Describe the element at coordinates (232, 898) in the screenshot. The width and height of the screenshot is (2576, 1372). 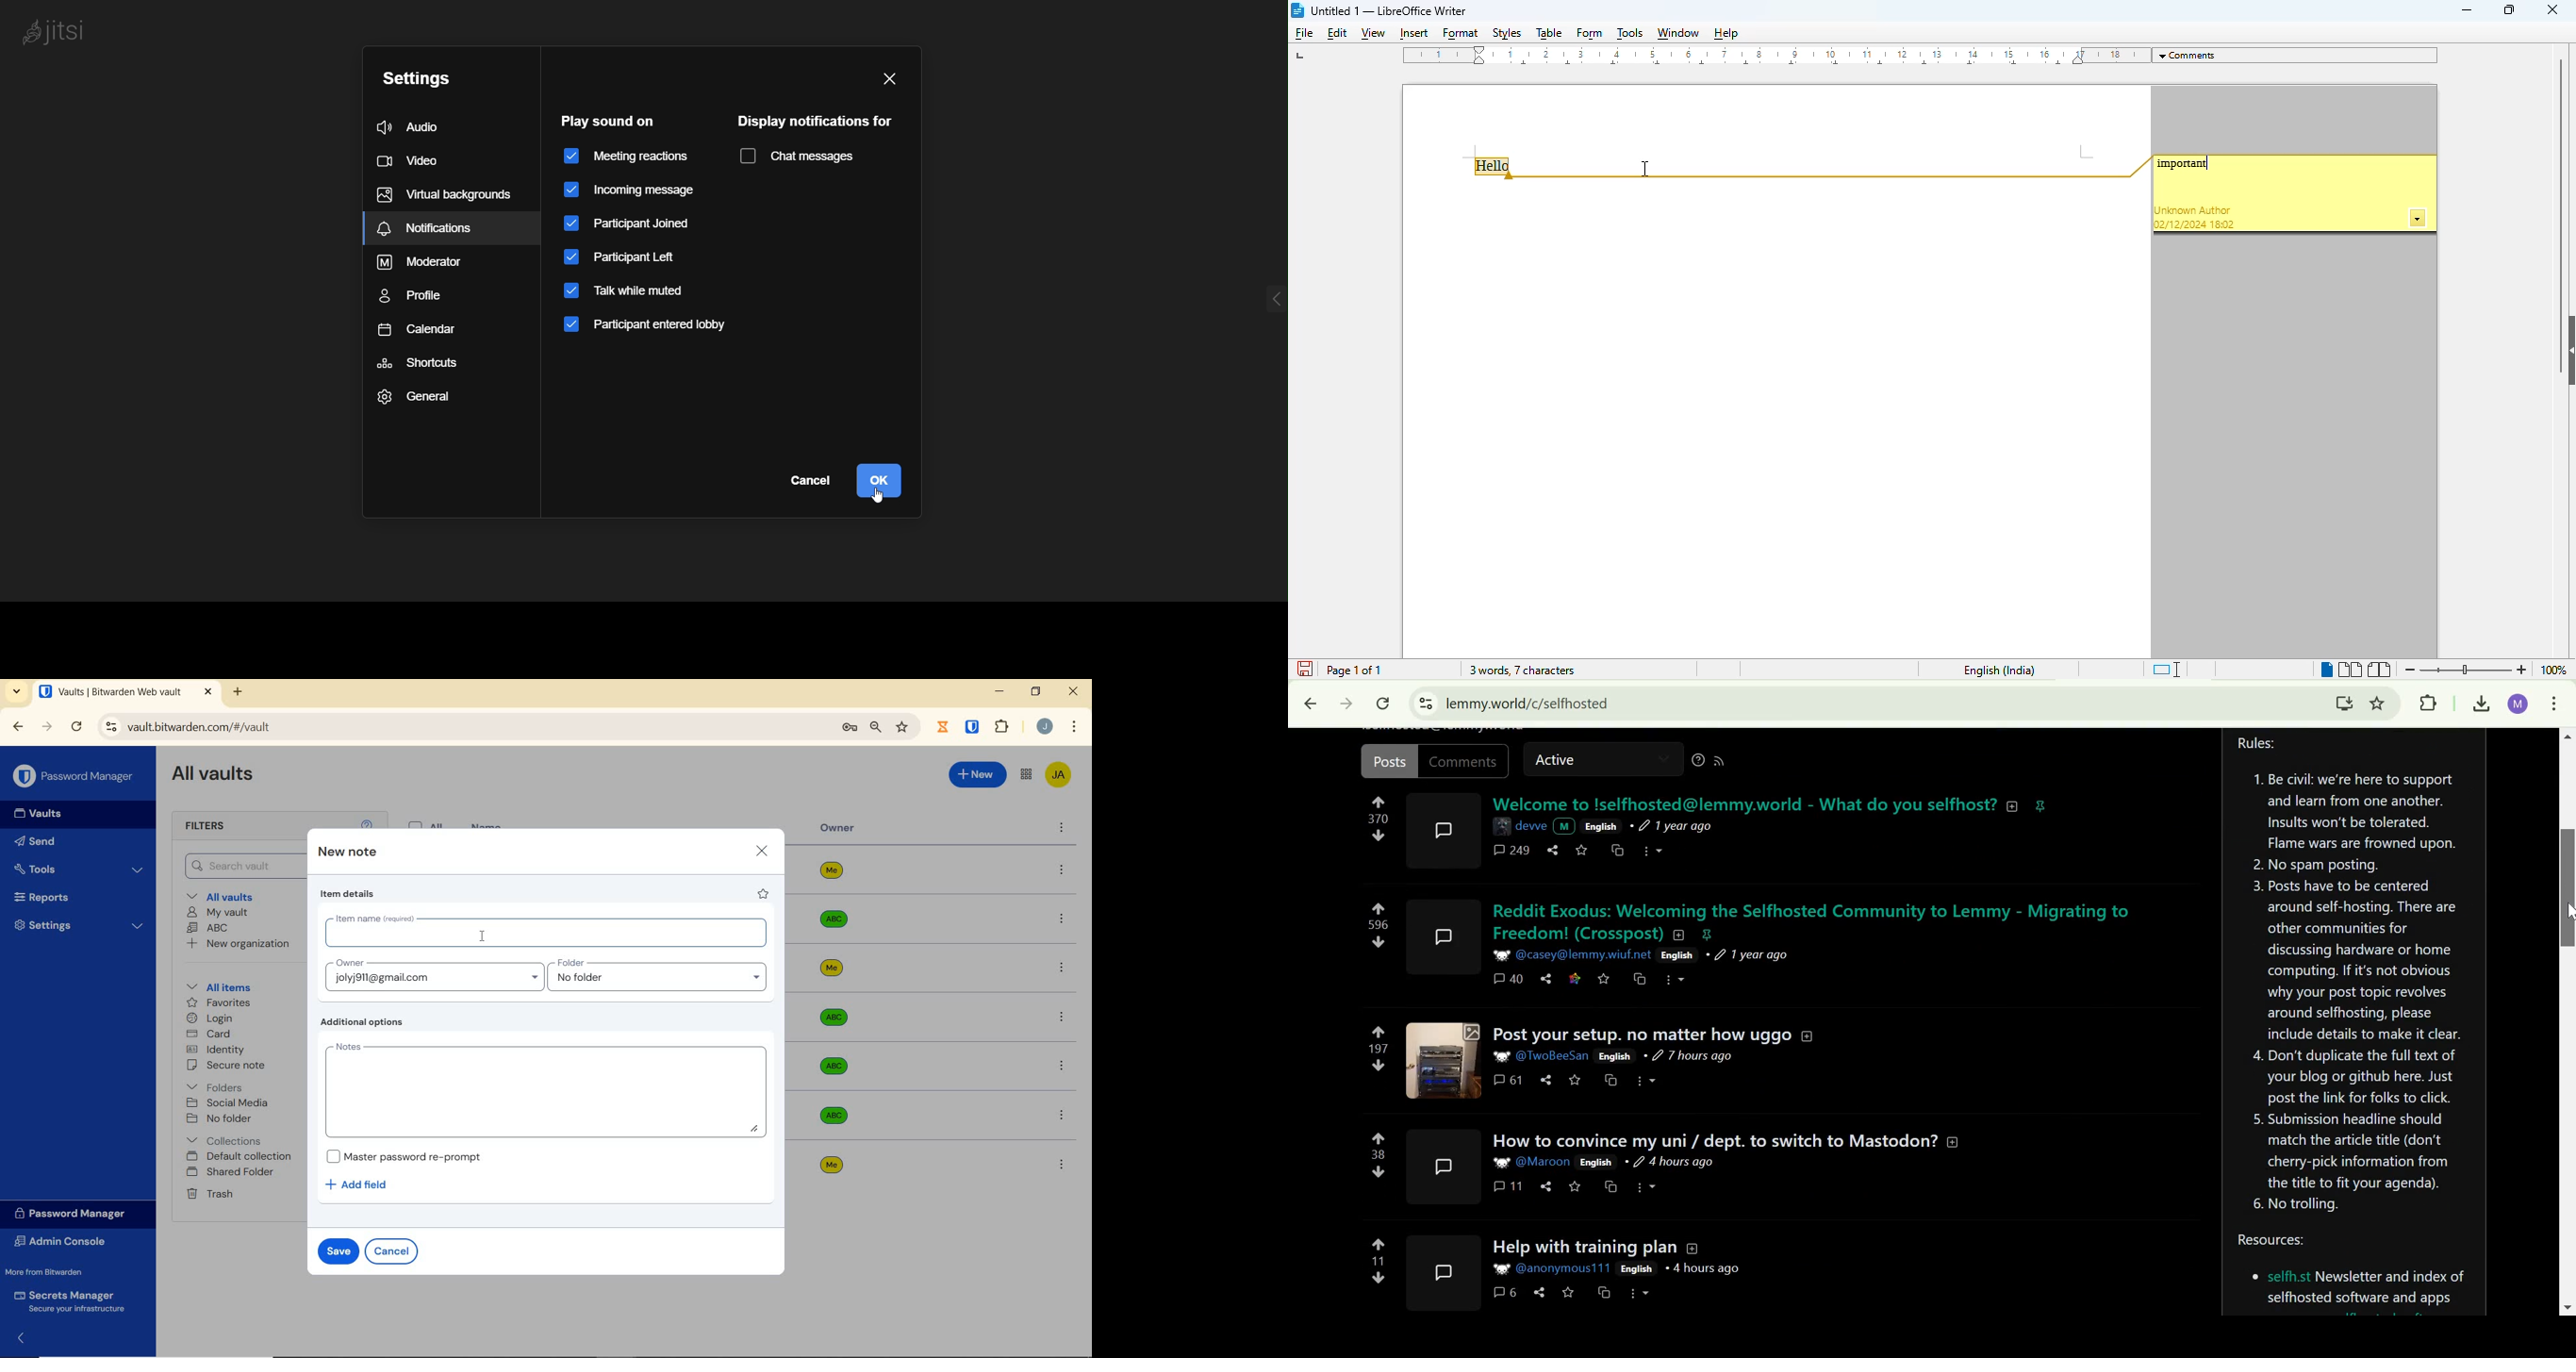
I see `All vaults` at that location.